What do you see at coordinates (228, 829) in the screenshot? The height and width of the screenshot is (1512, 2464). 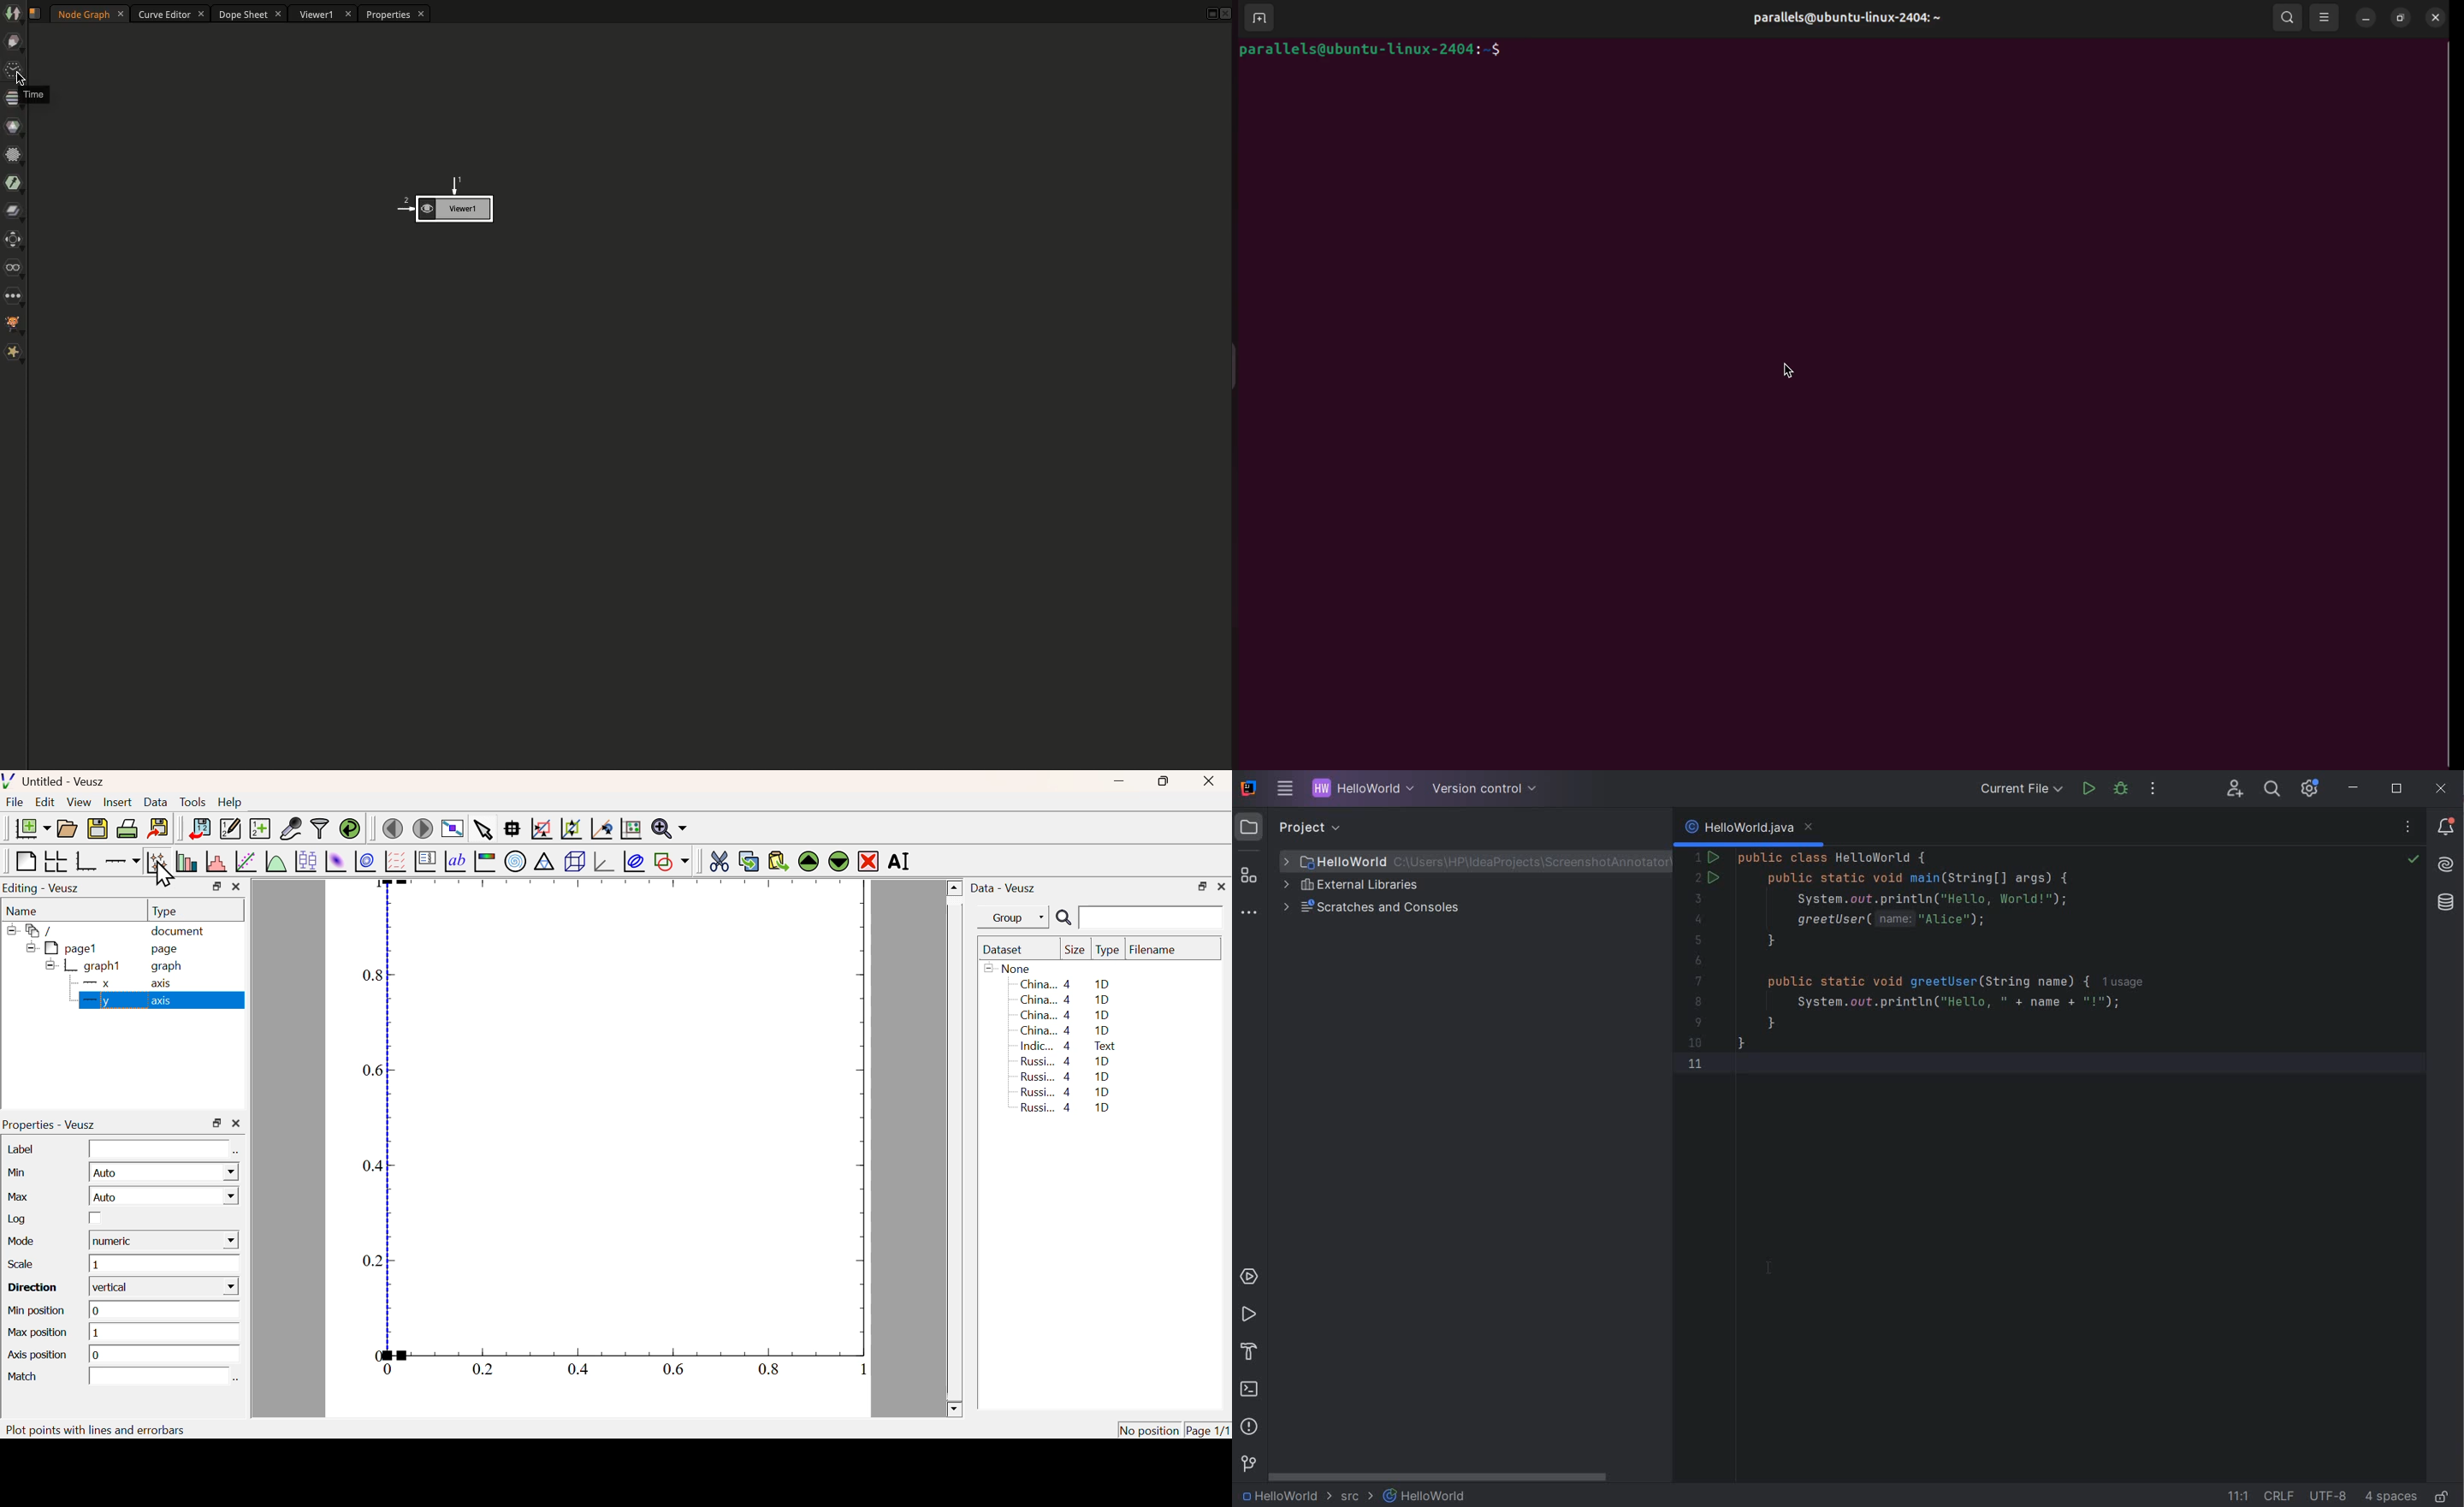 I see `Edit or add new data sets` at bounding box center [228, 829].